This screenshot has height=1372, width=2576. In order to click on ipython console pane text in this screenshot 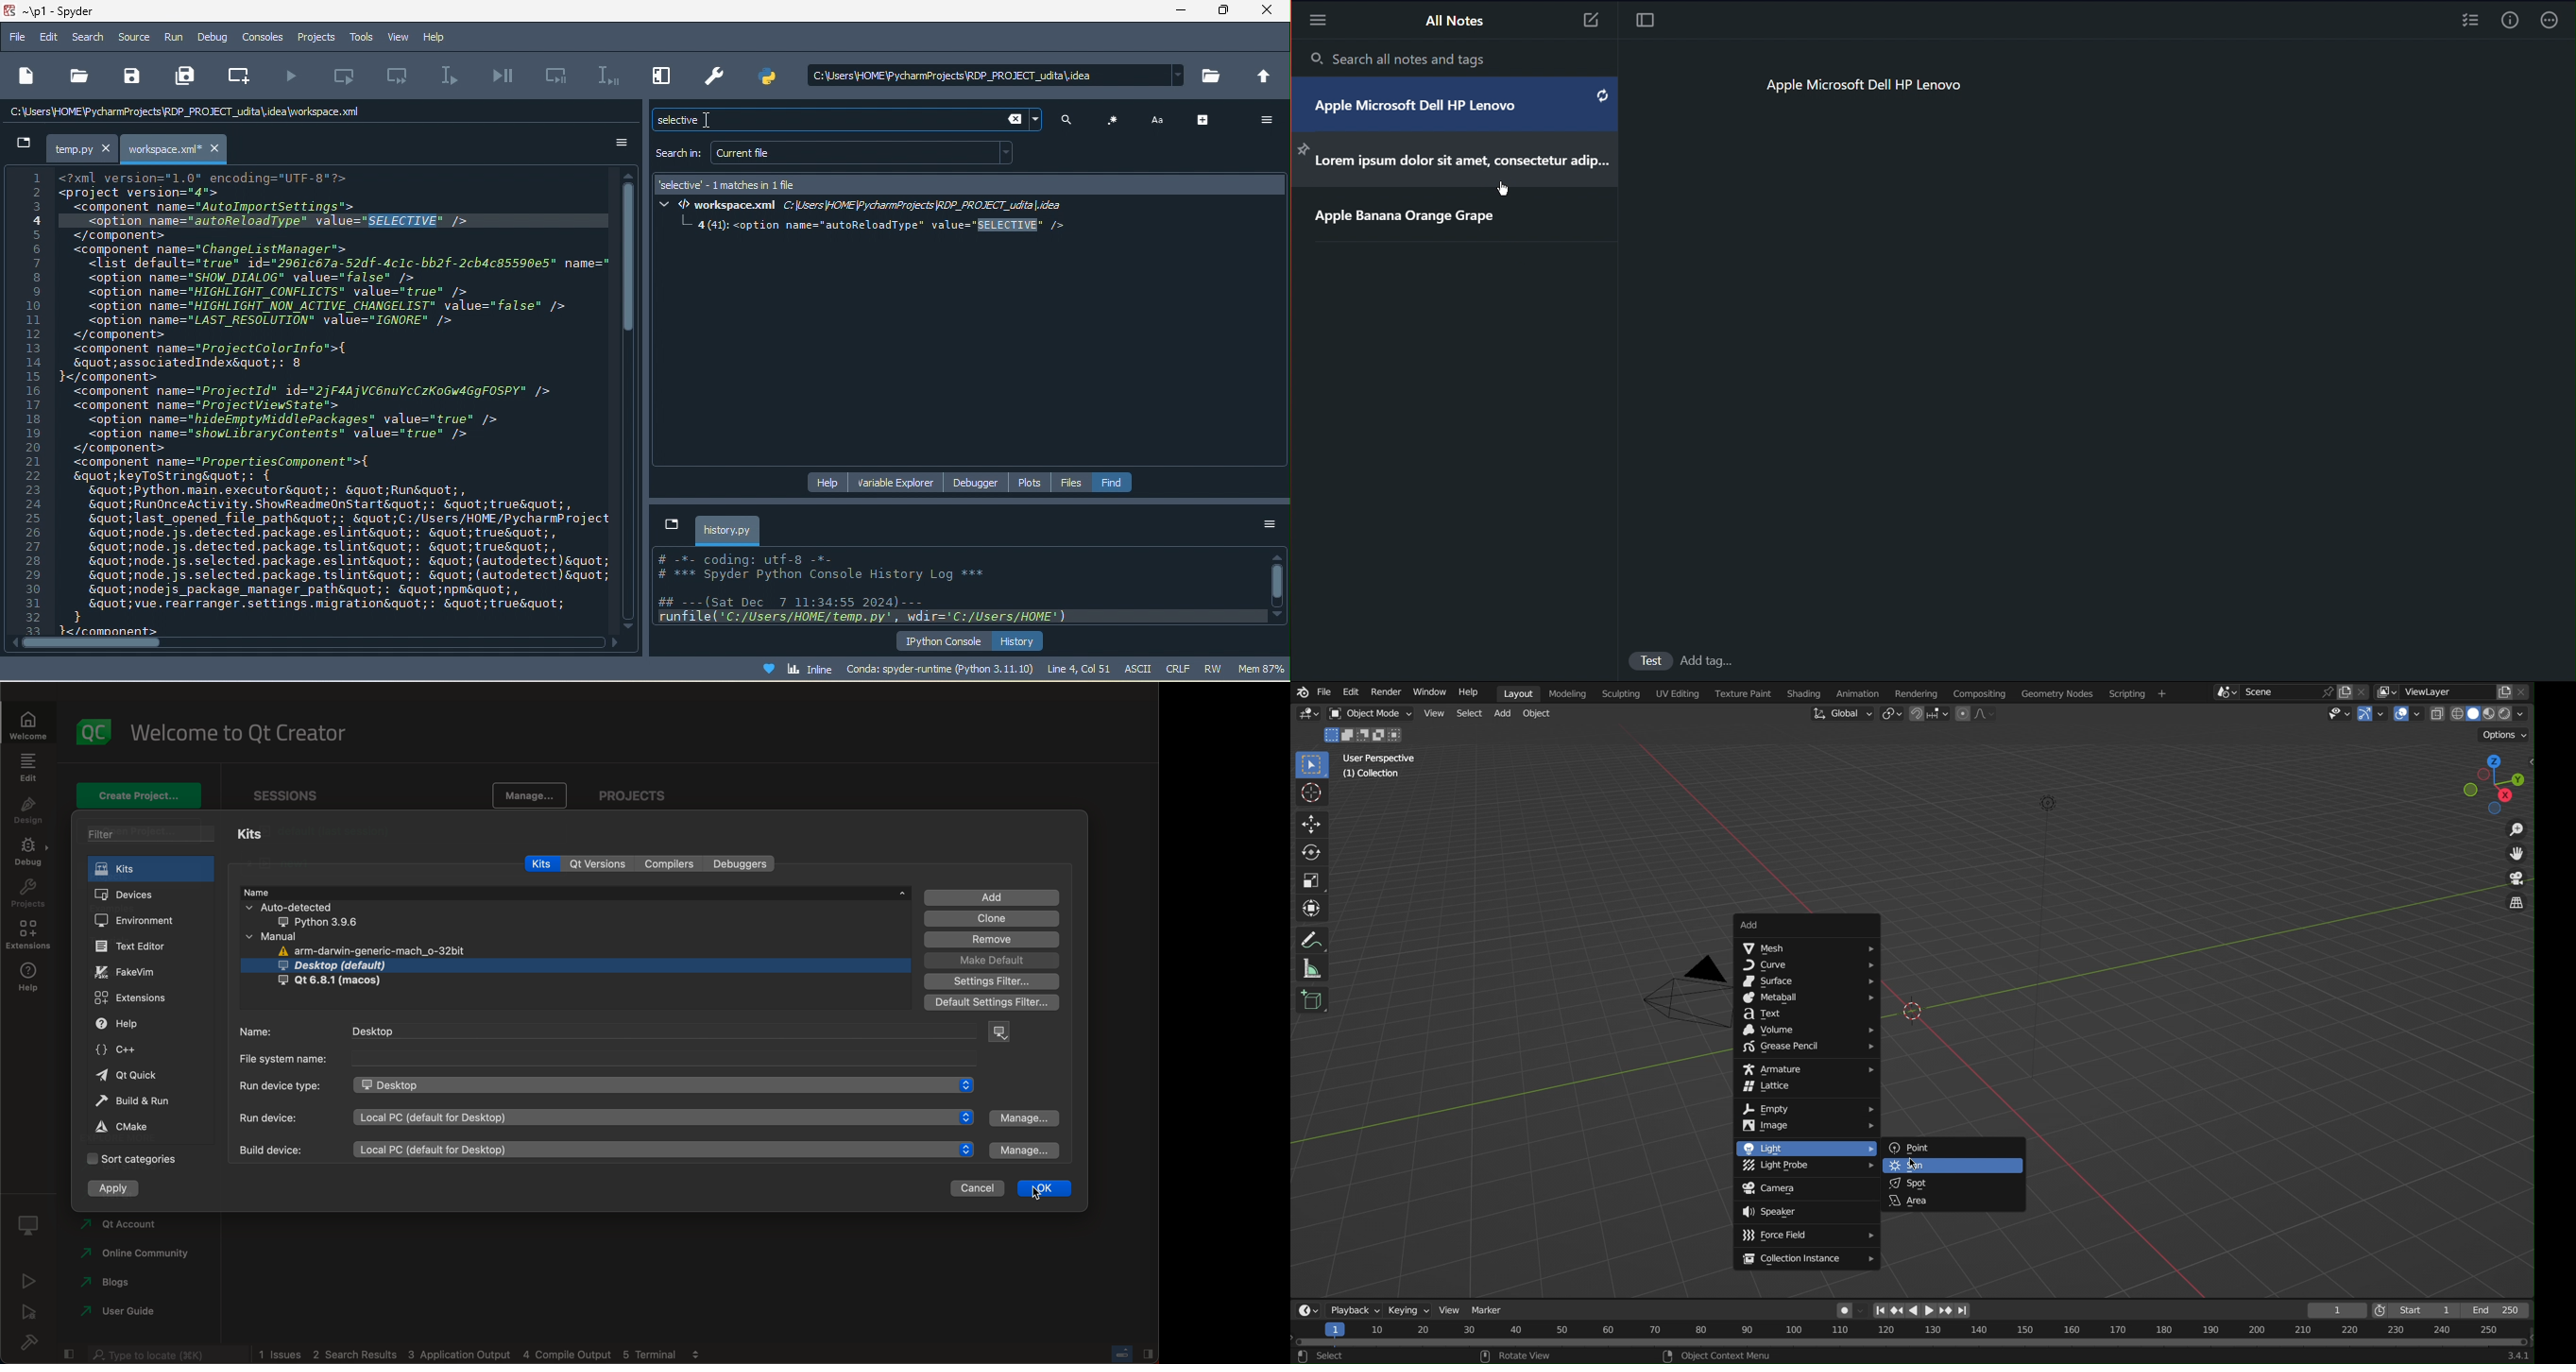, I will do `click(958, 588)`.